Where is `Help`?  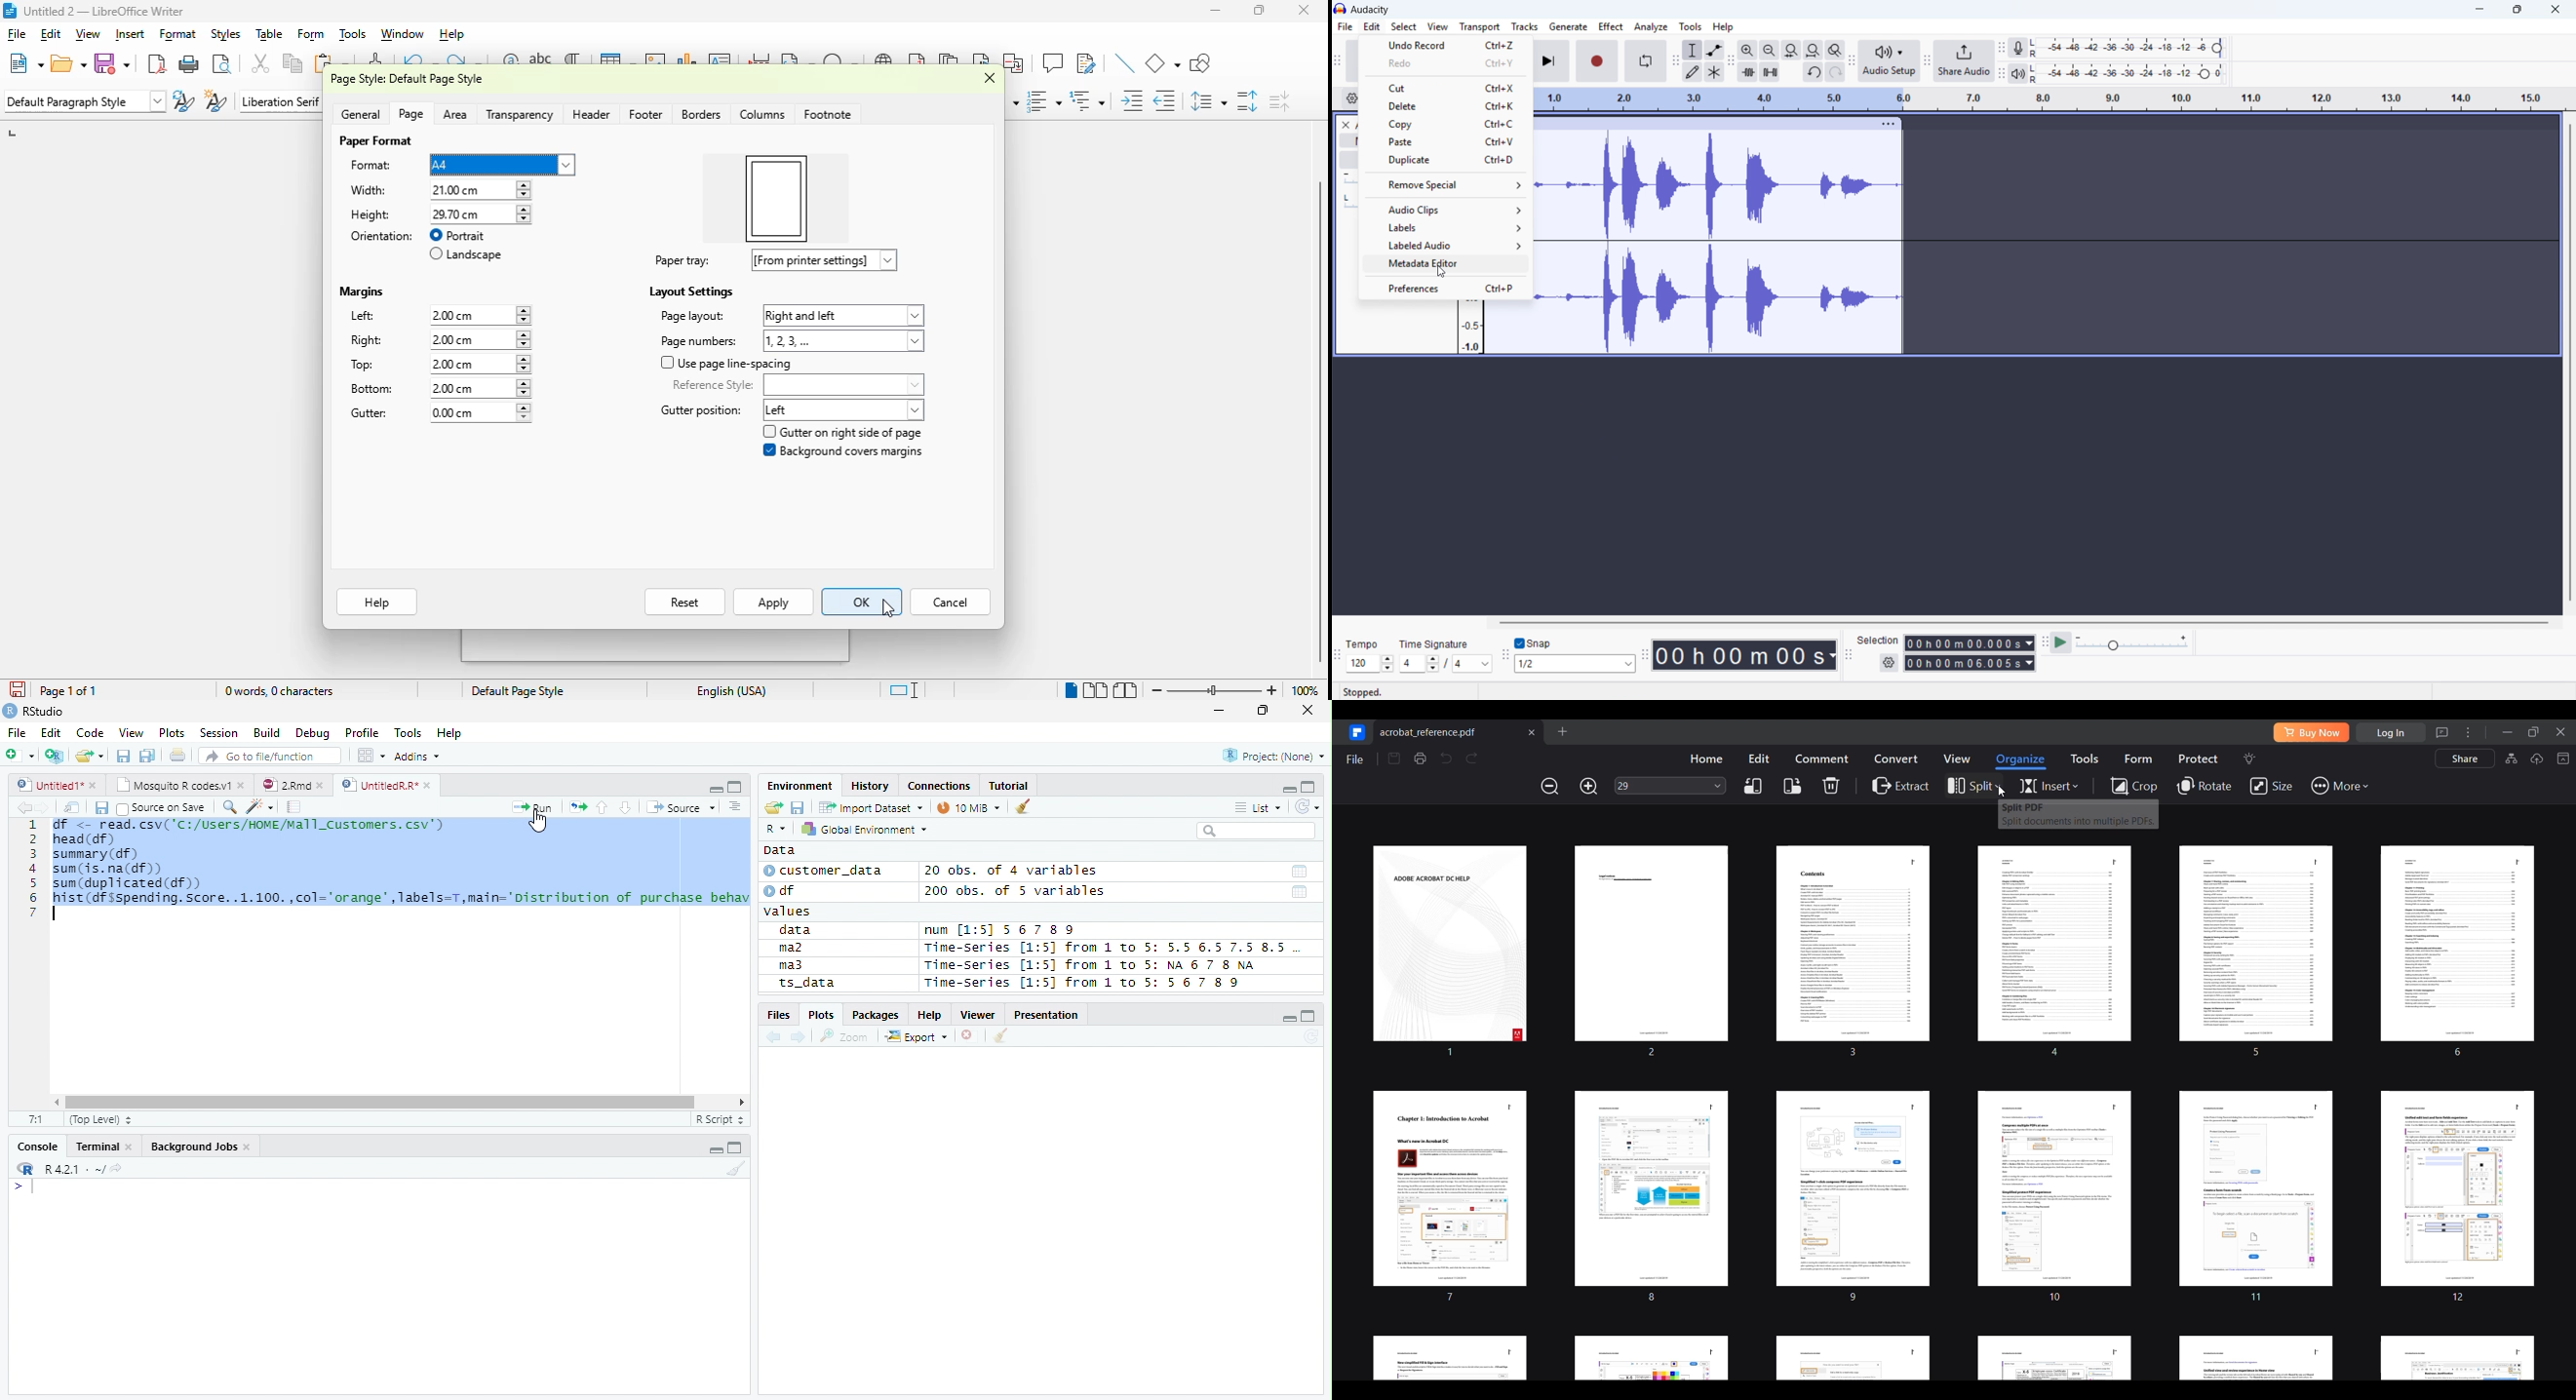
Help is located at coordinates (930, 1016).